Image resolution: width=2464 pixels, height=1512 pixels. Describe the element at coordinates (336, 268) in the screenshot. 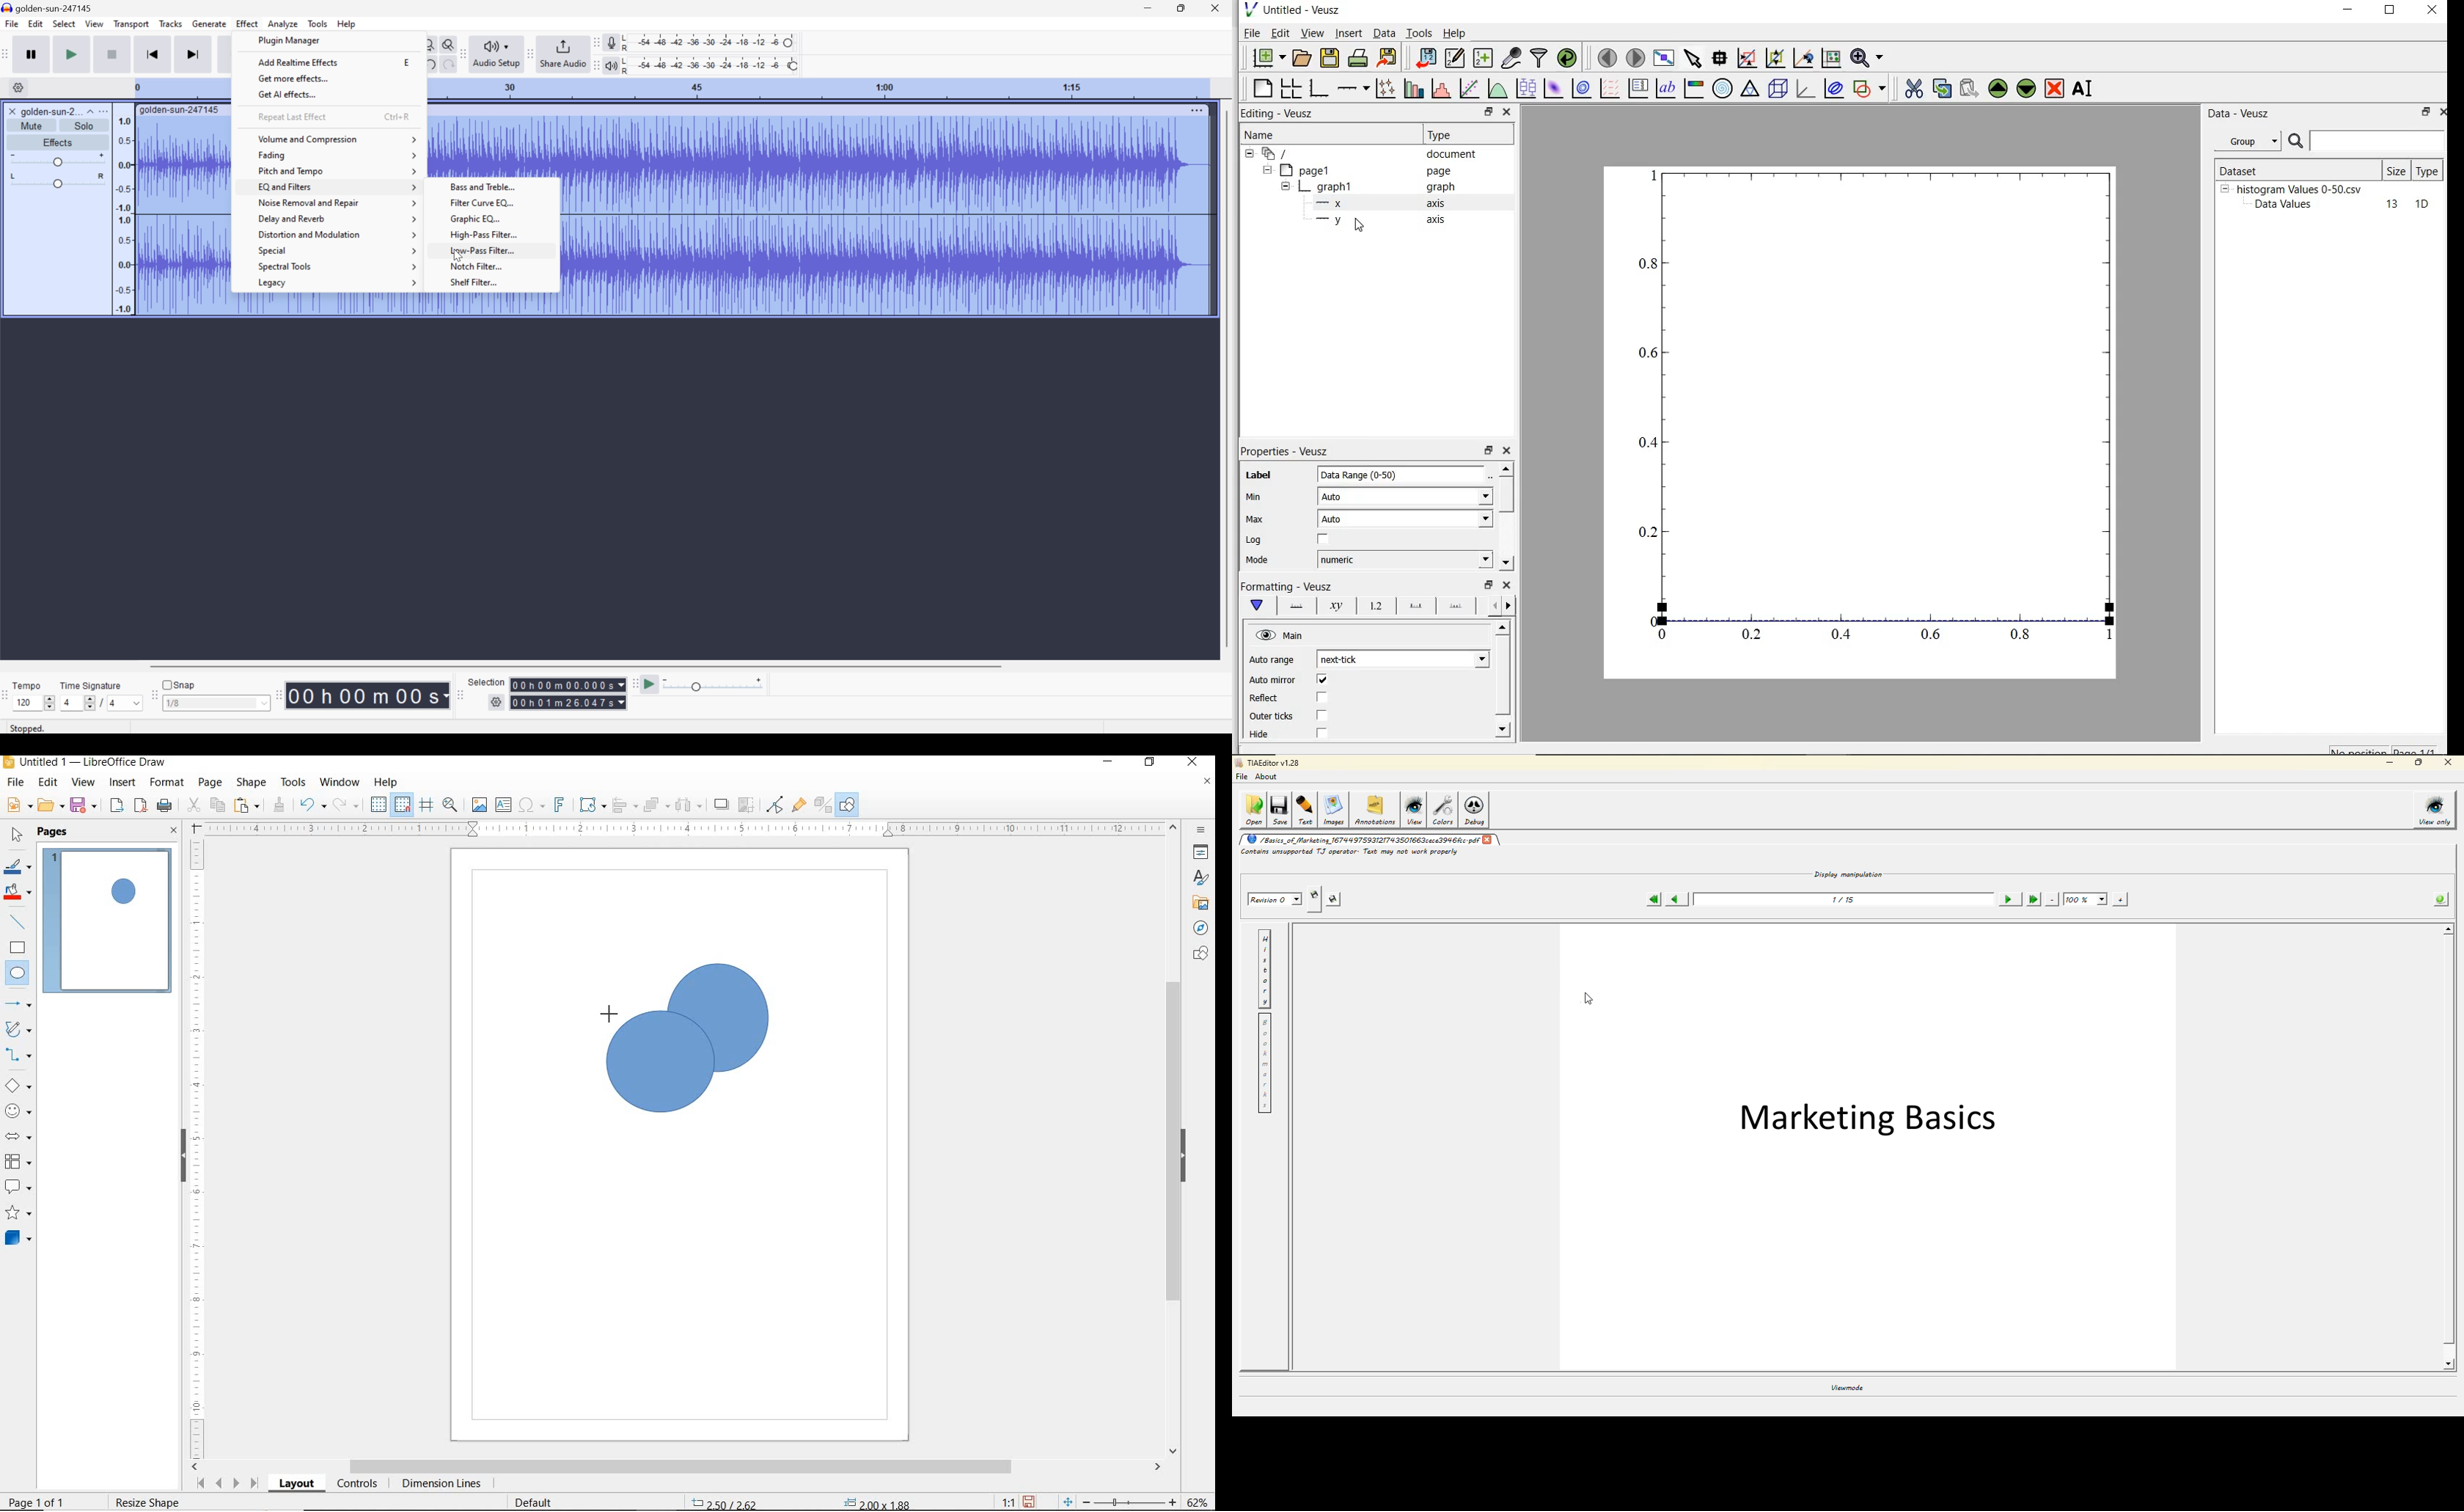

I see `Spectral tools` at that location.